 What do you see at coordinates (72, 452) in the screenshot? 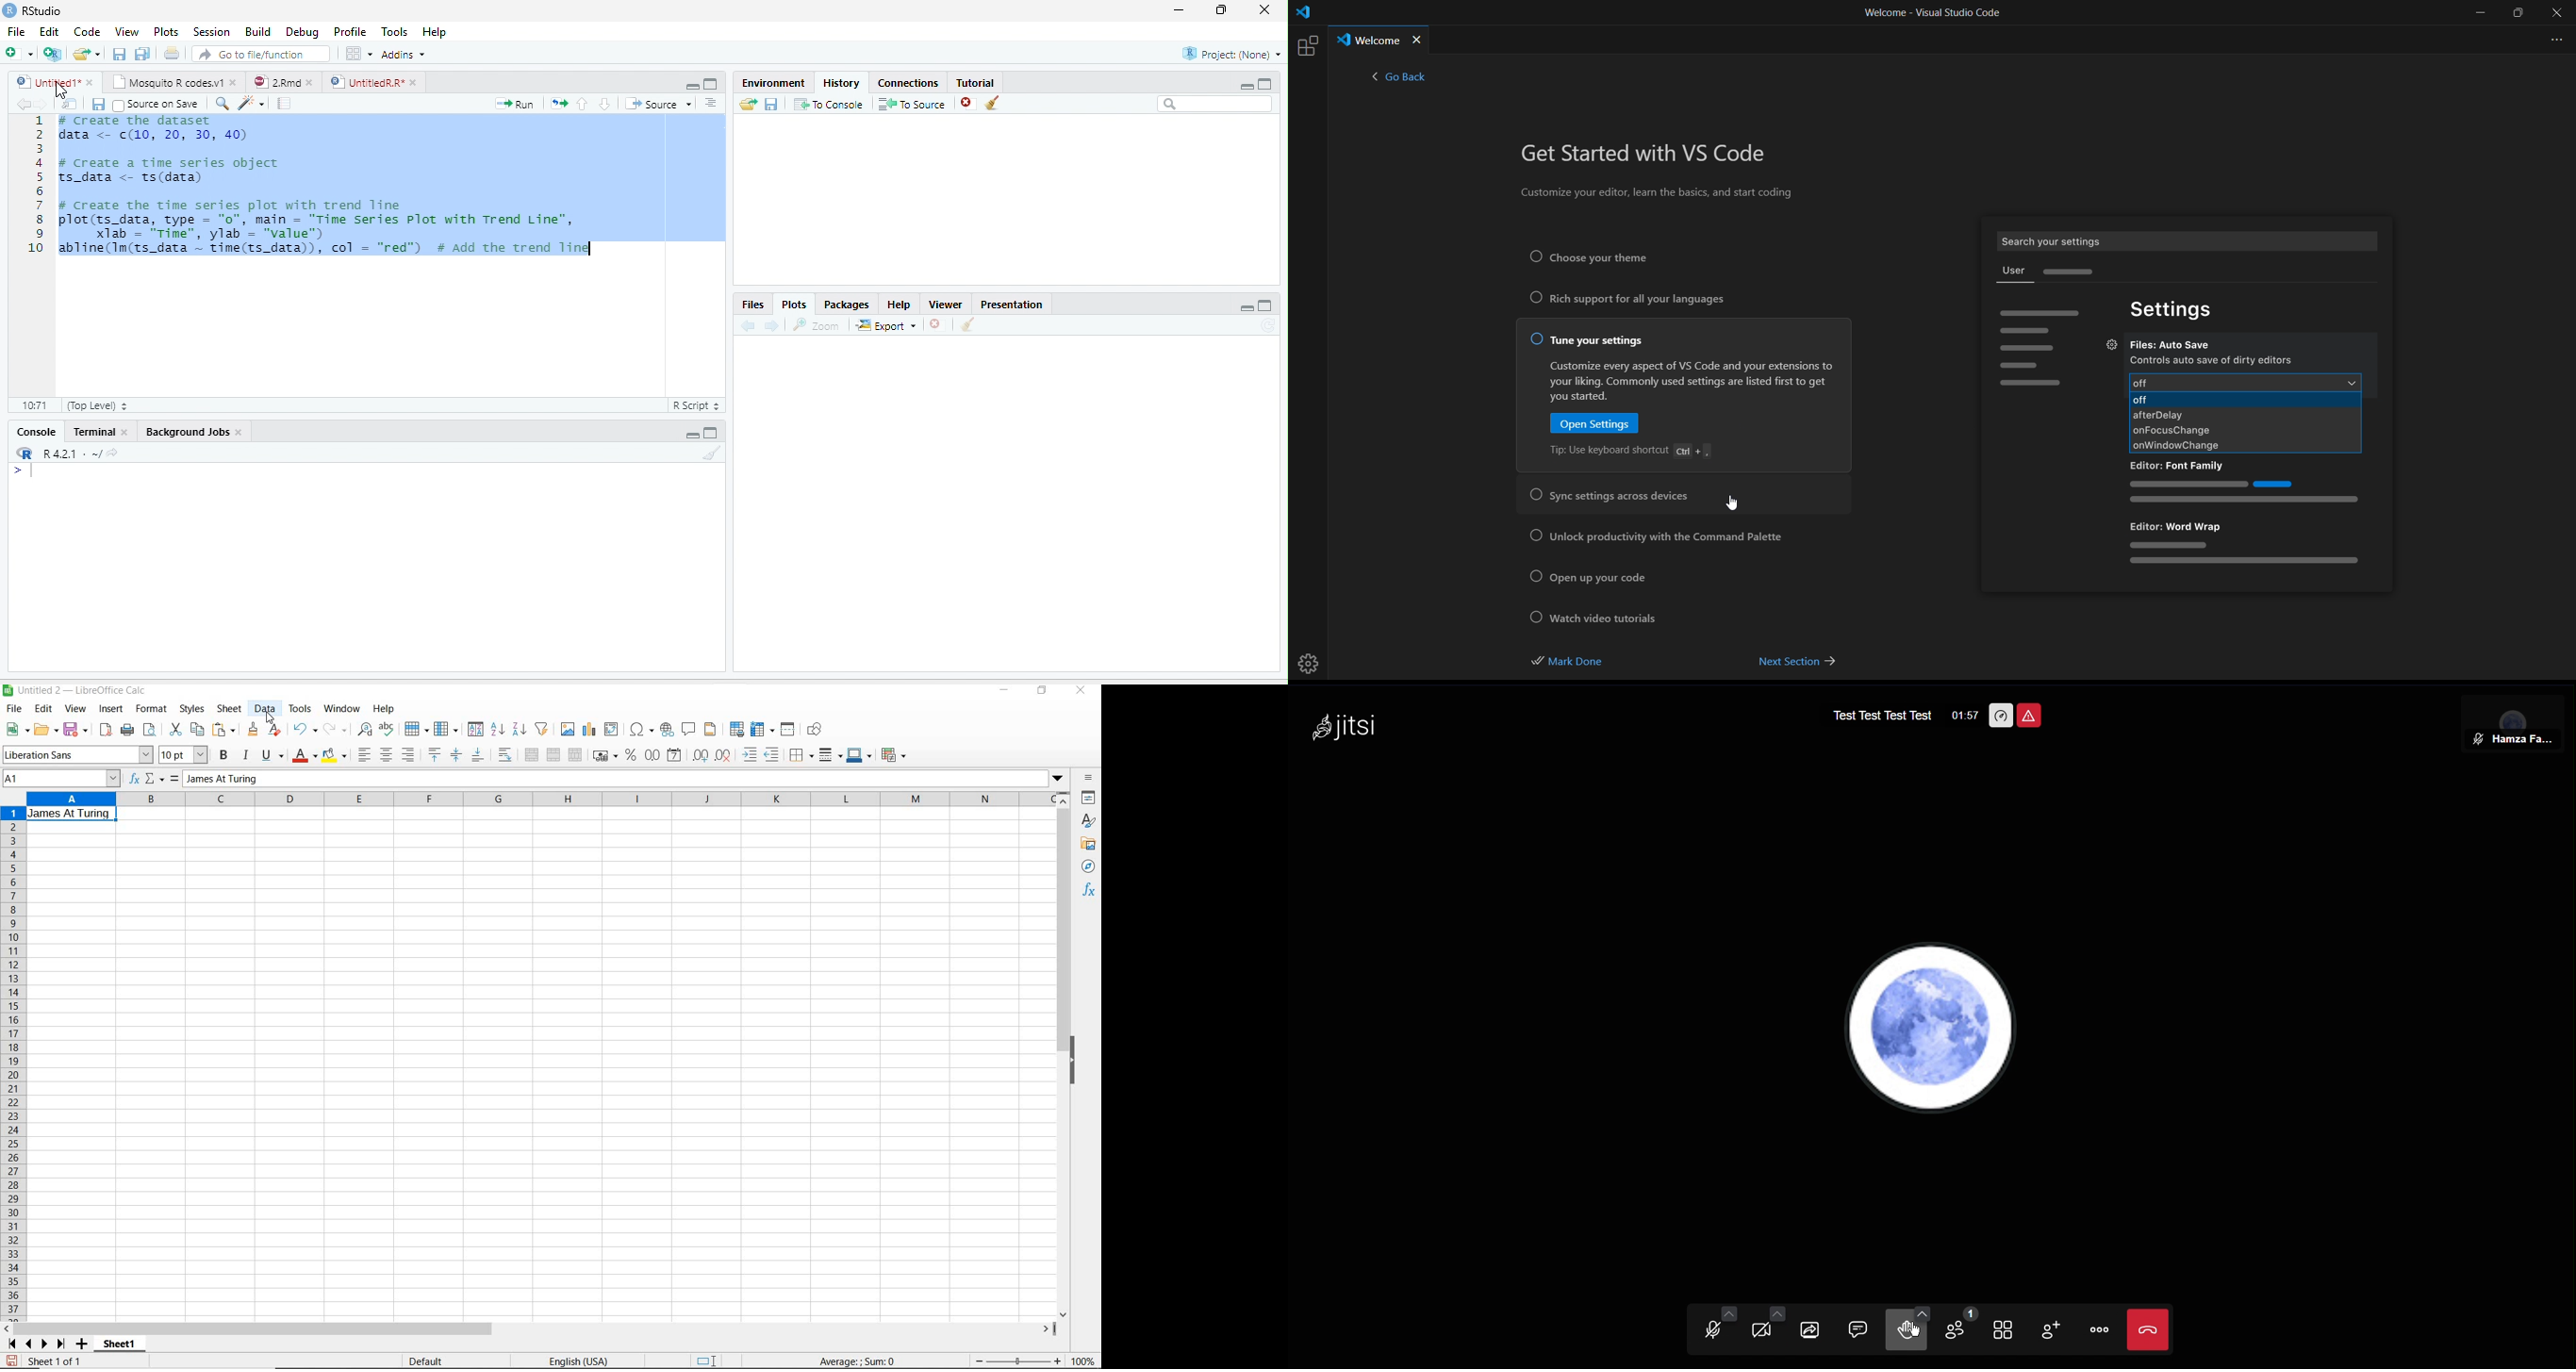
I see `R 4.2.1 . ~/` at bounding box center [72, 452].